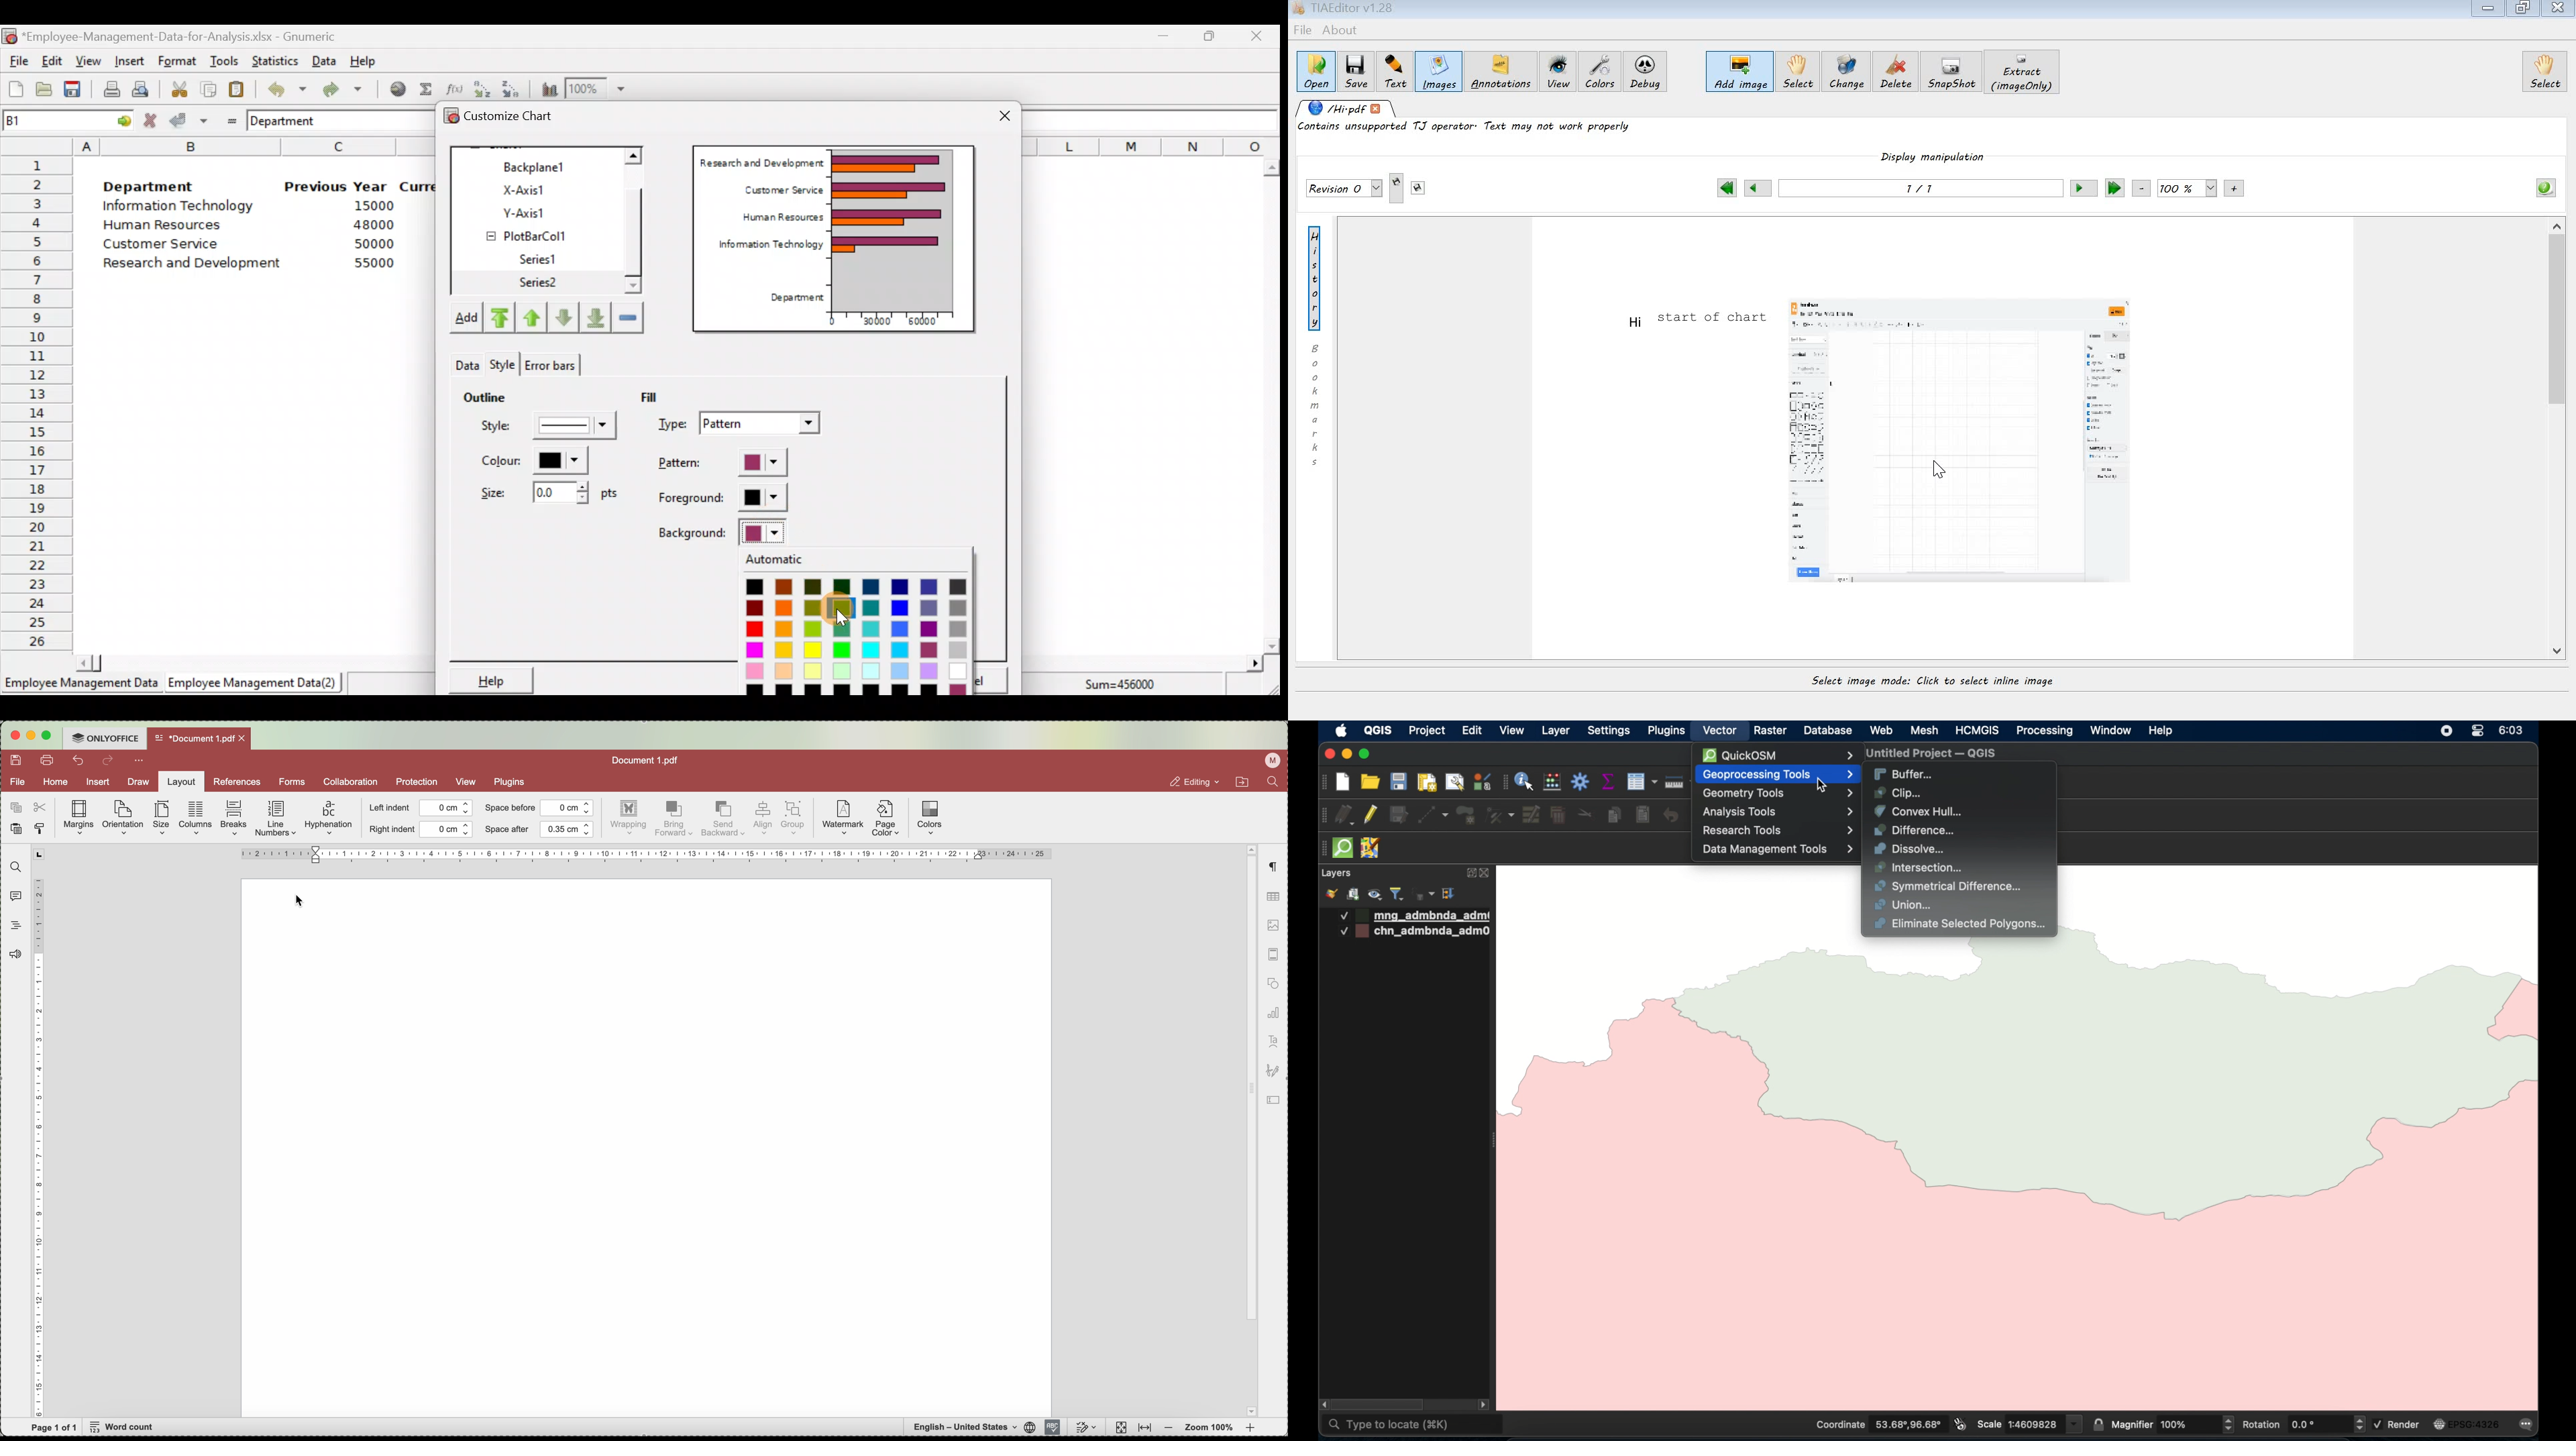 The width and height of the screenshot is (2576, 1456). Describe the element at coordinates (1347, 755) in the screenshot. I see `minimize` at that location.